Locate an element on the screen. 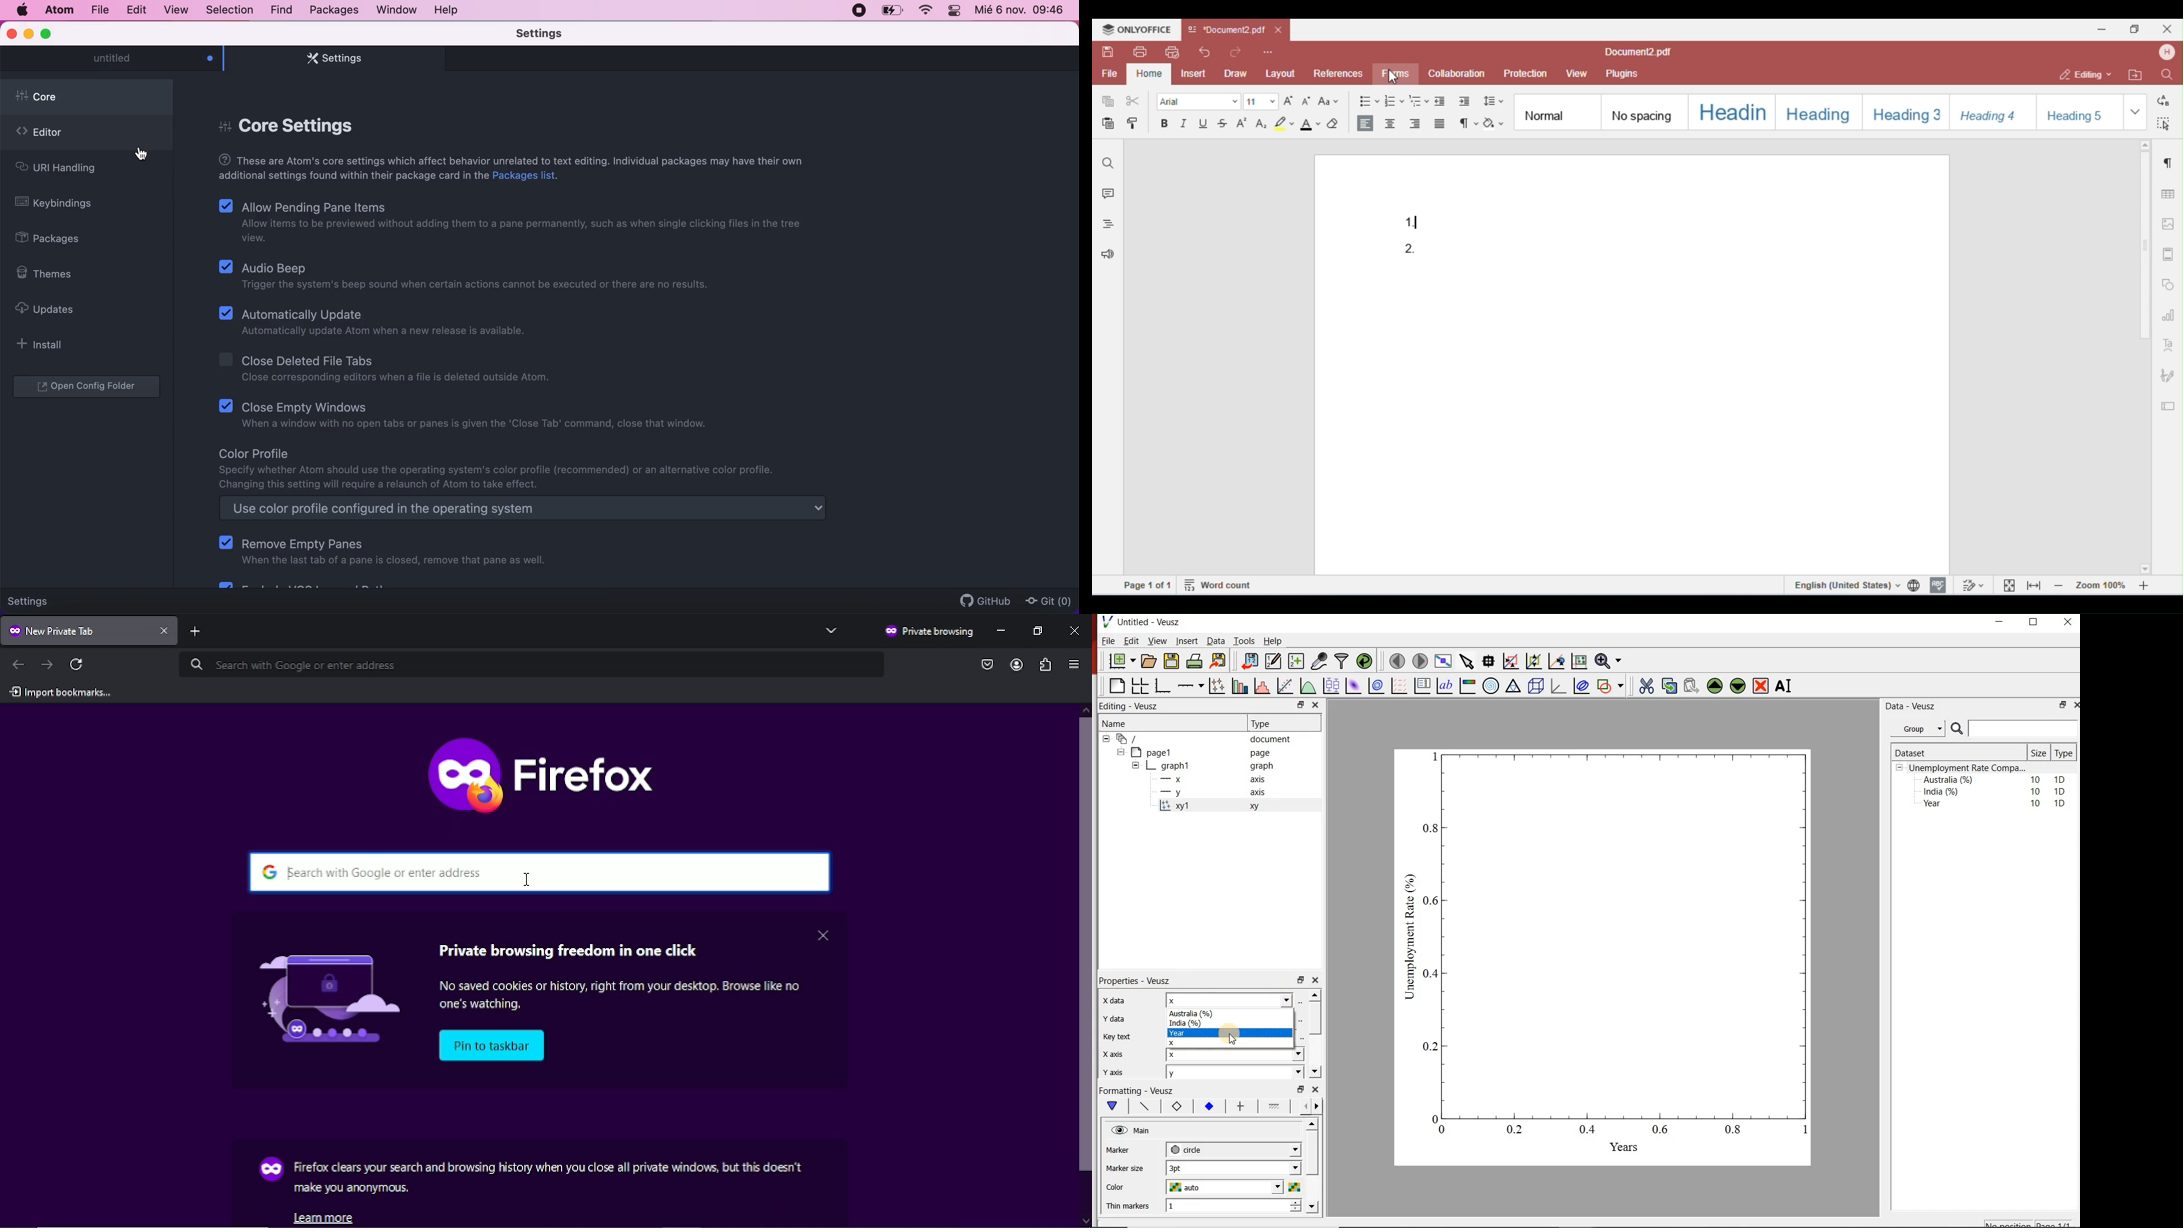 The image size is (2184, 1232). minimise is located at coordinates (1300, 979).